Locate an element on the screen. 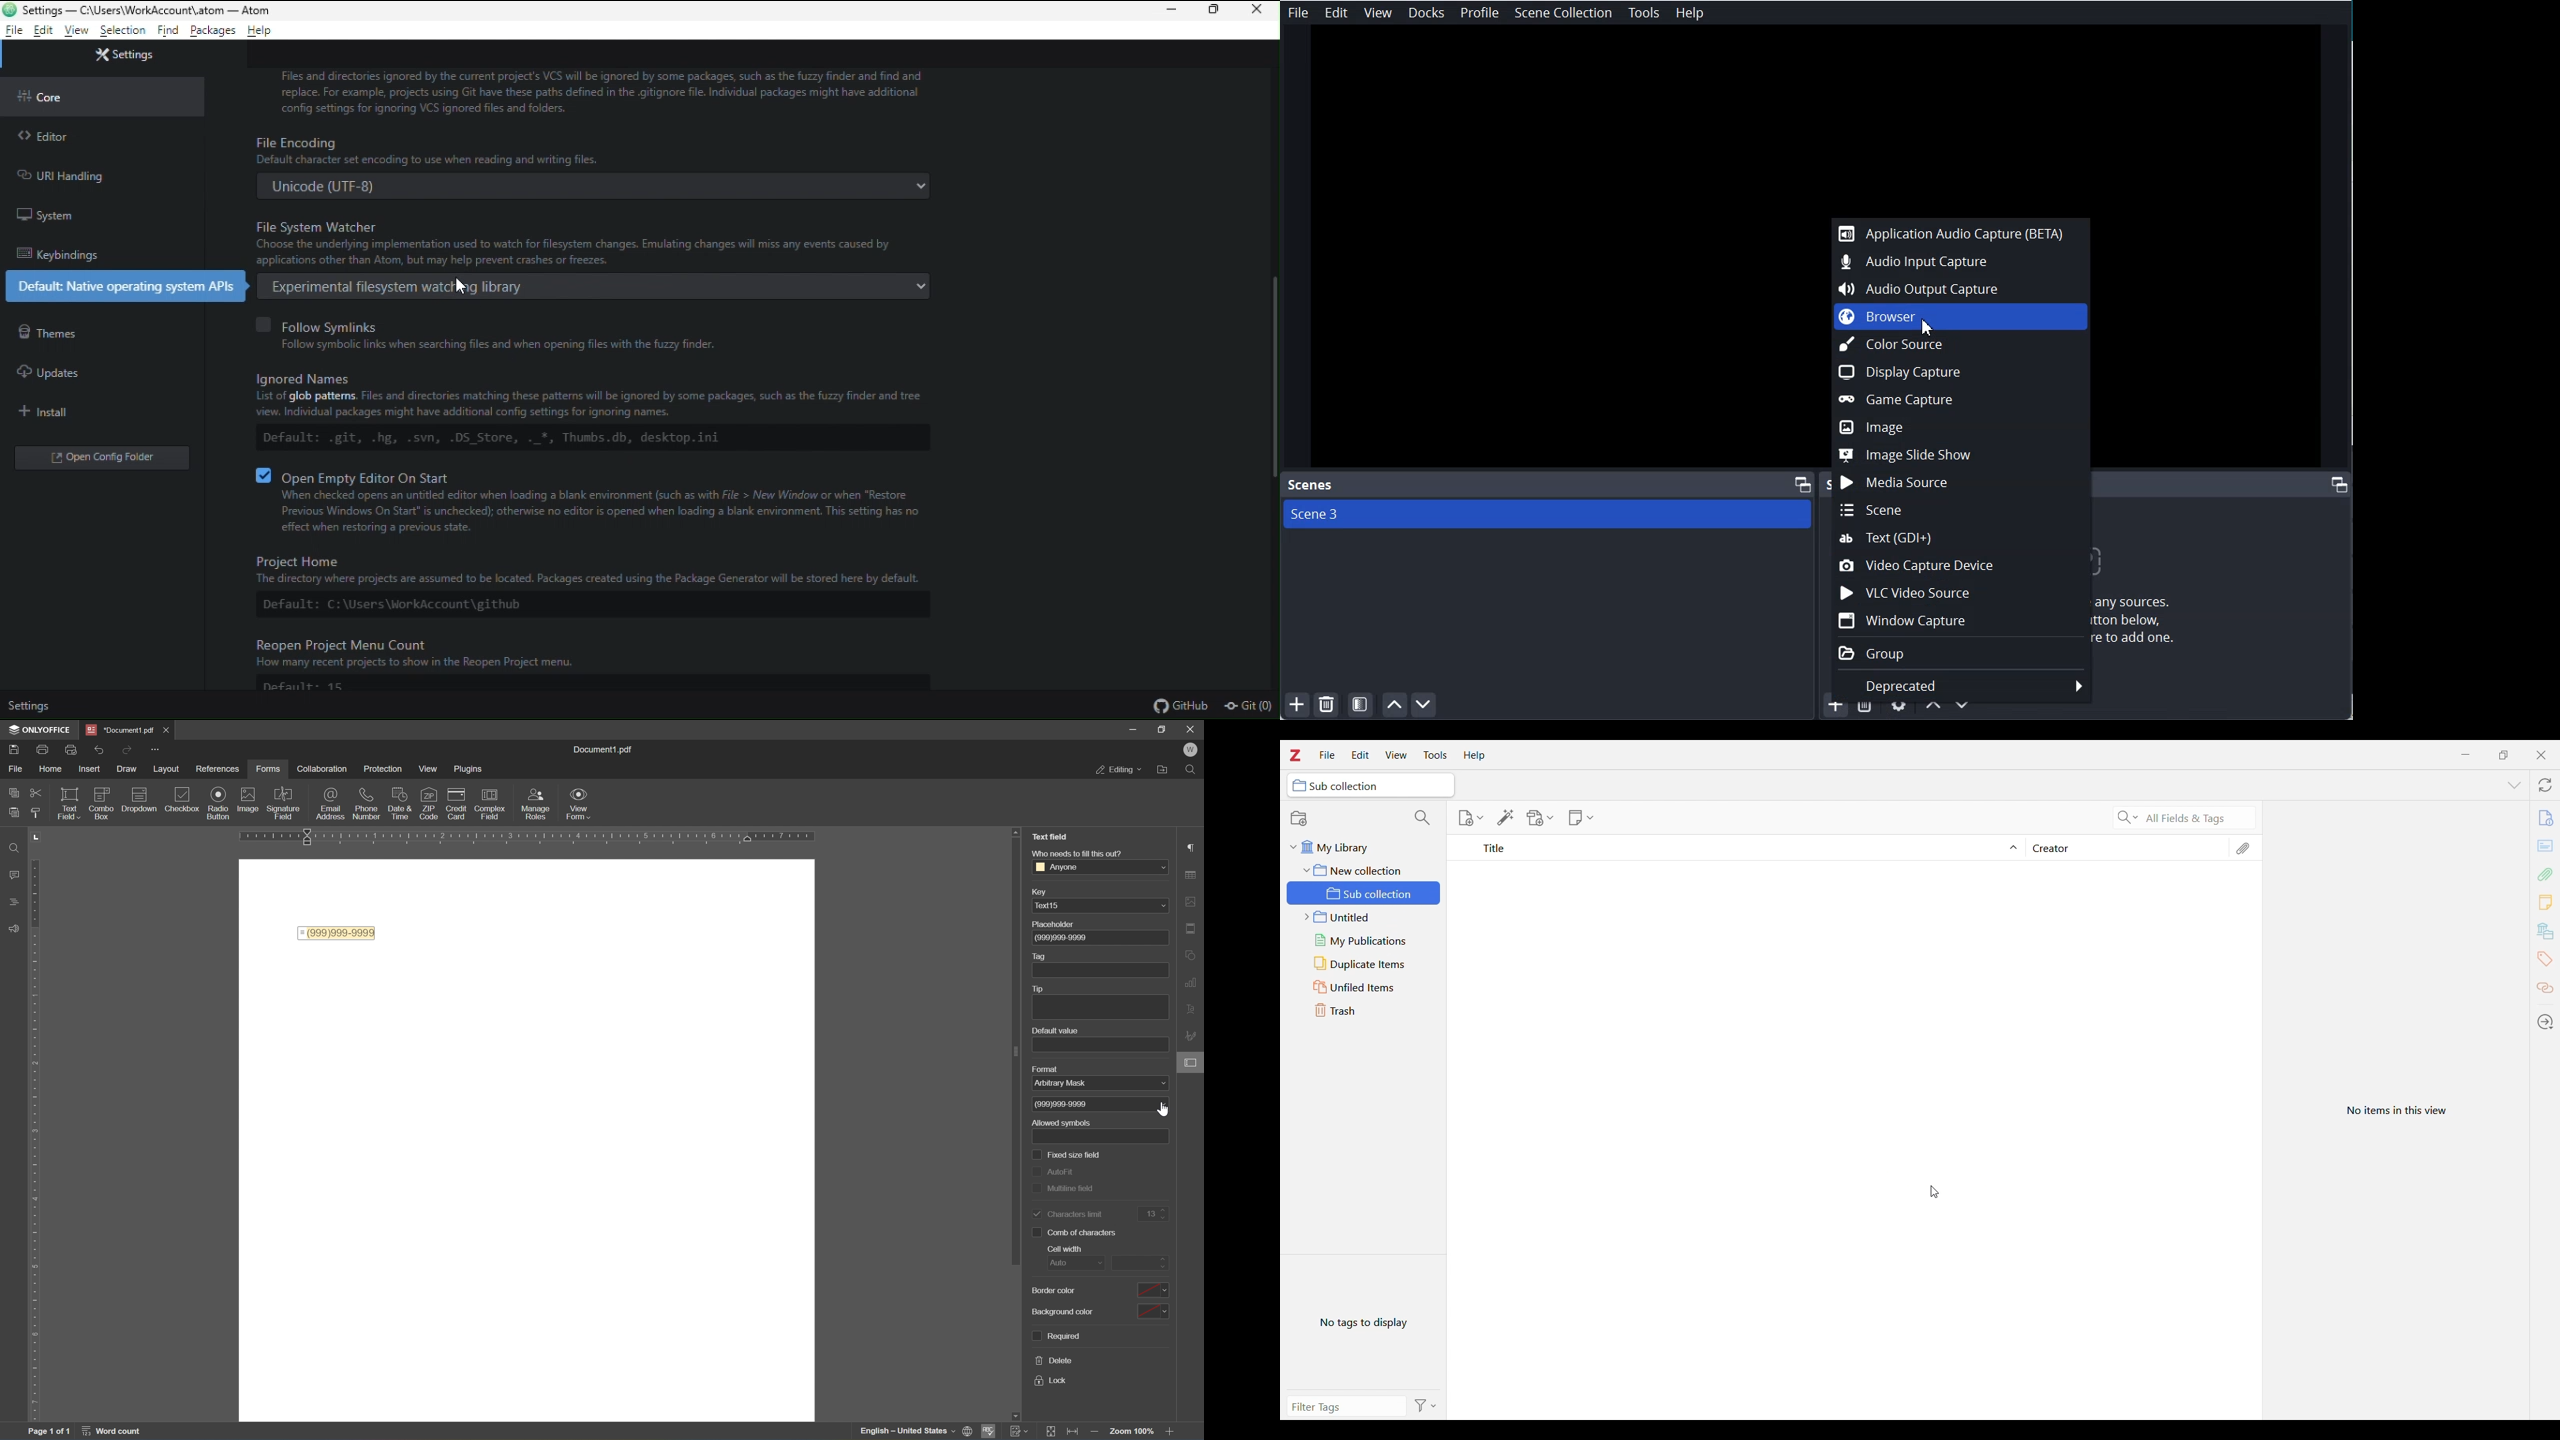 The image size is (2576, 1456). Add attachment  is located at coordinates (2546, 874).